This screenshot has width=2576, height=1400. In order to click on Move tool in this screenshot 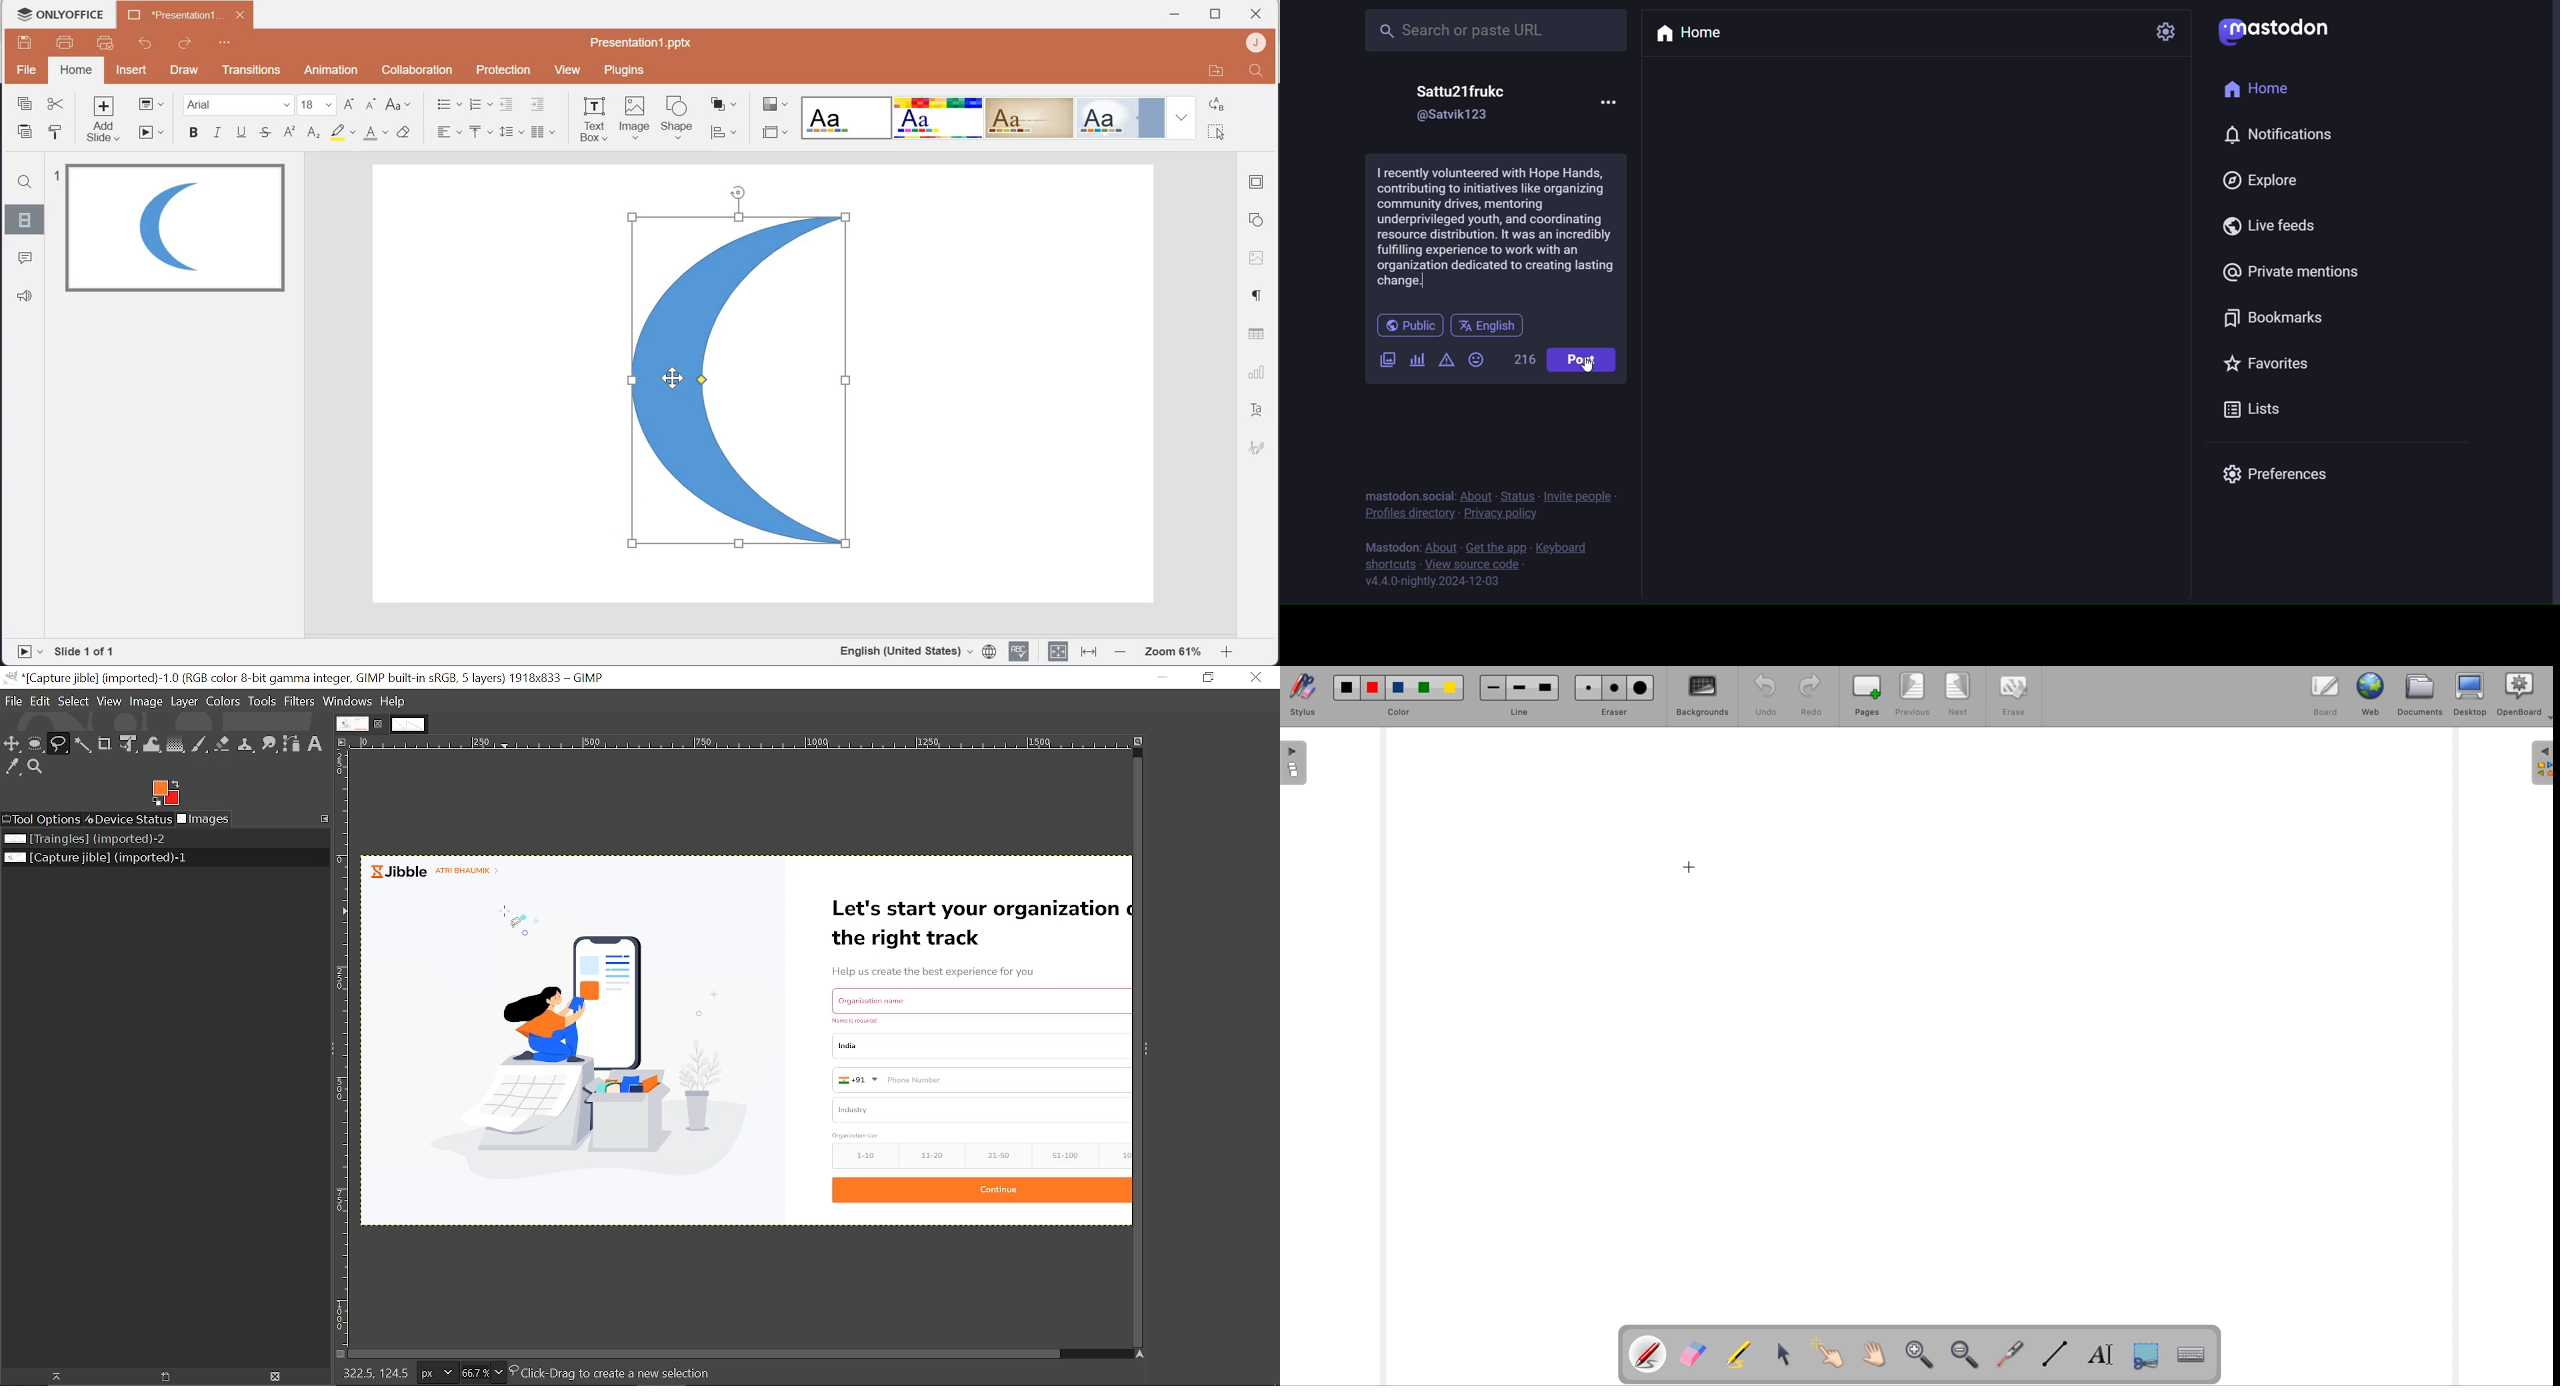, I will do `click(13, 743)`.